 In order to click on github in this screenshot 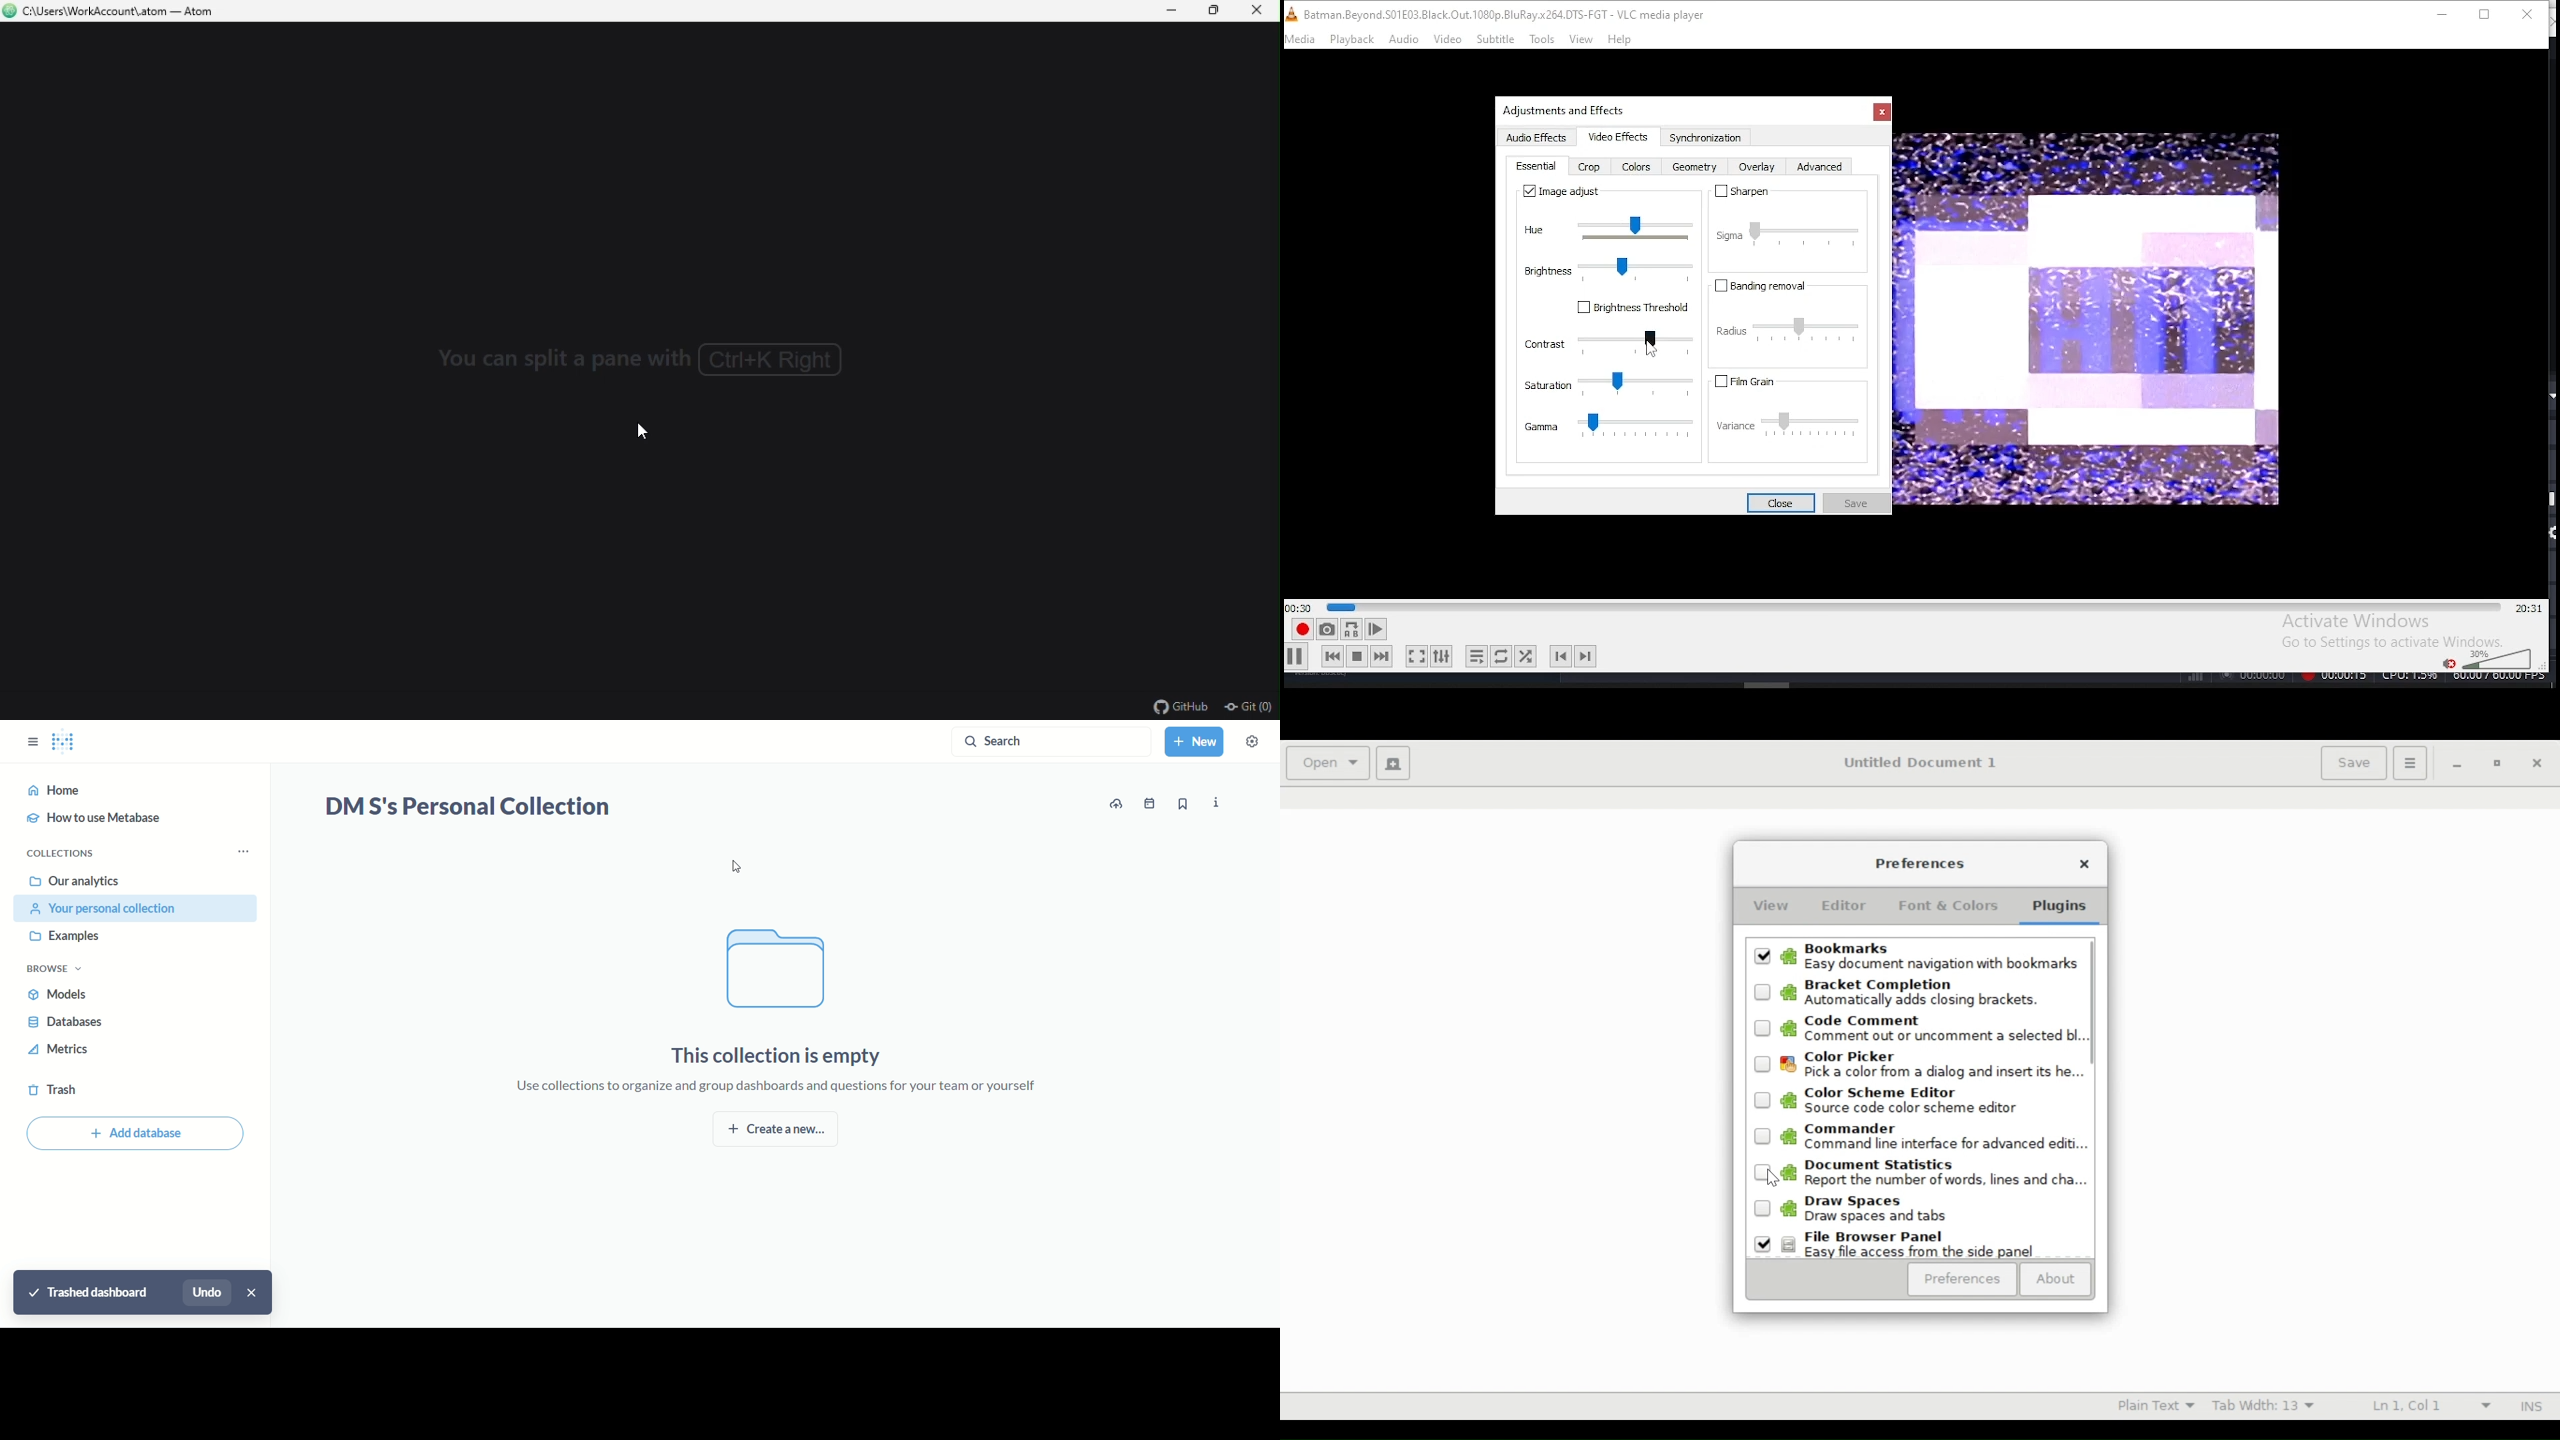, I will do `click(1180, 707)`.